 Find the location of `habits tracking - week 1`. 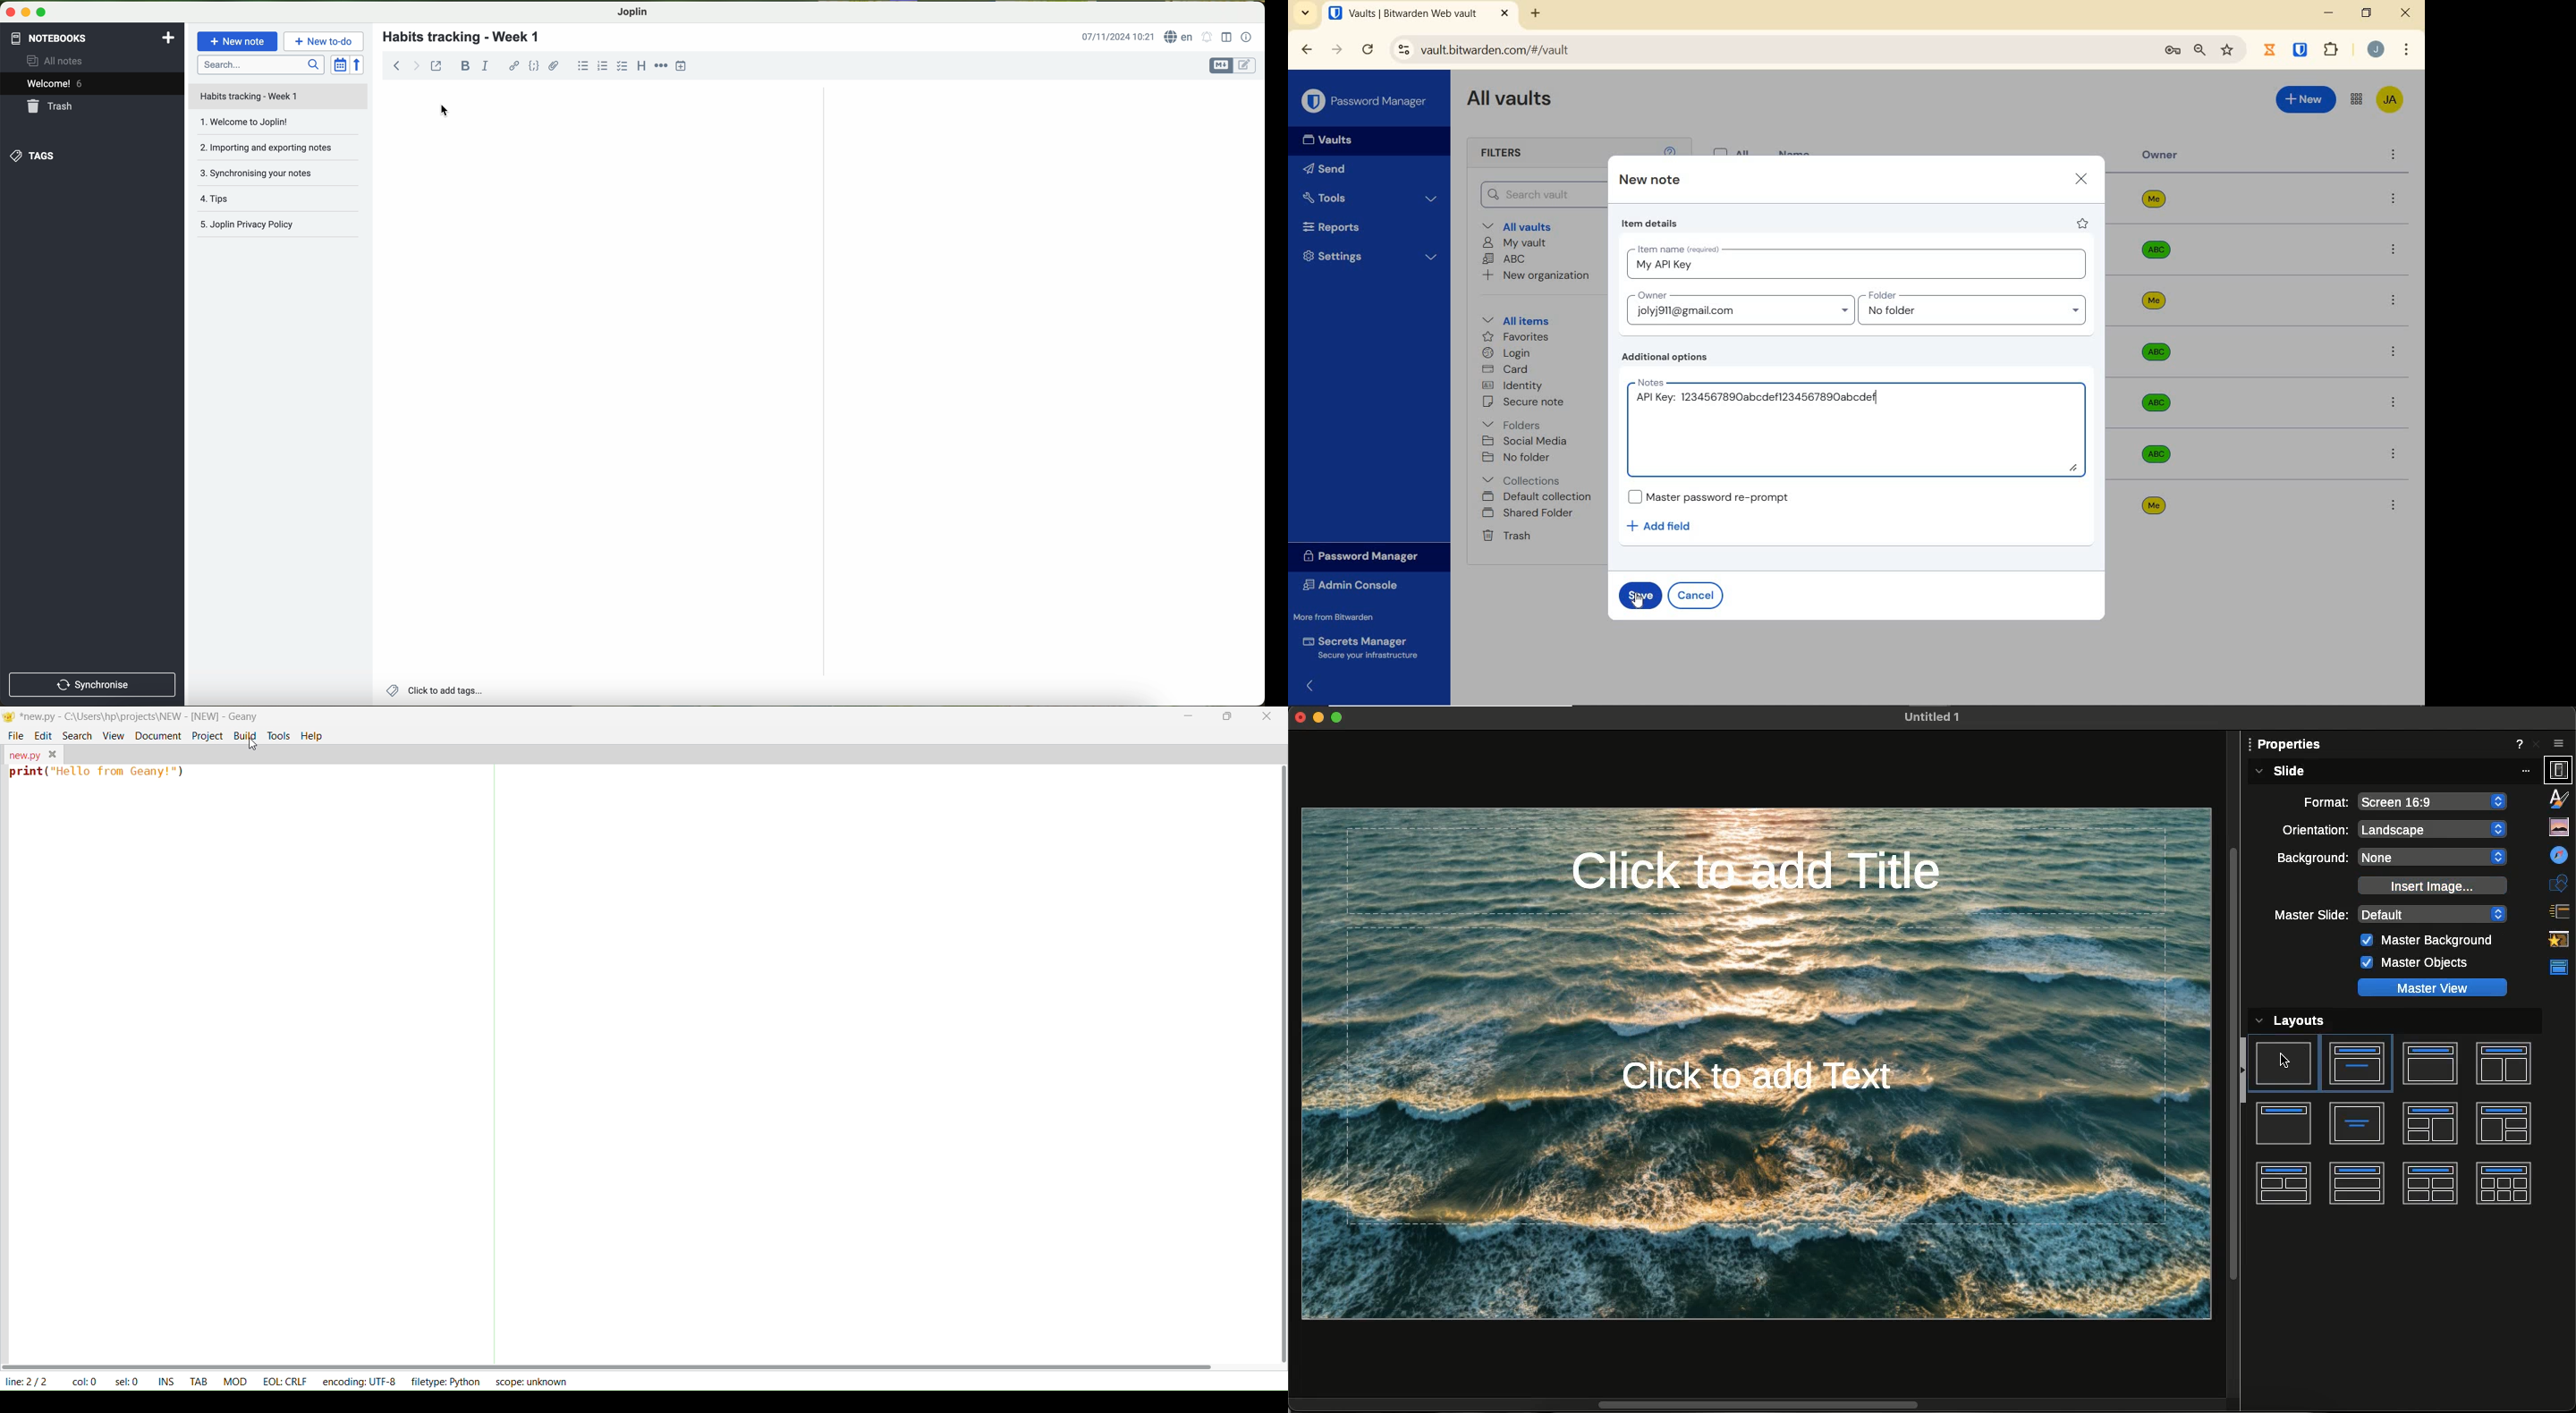

habits tracking - week 1 is located at coordinates (467, 37).